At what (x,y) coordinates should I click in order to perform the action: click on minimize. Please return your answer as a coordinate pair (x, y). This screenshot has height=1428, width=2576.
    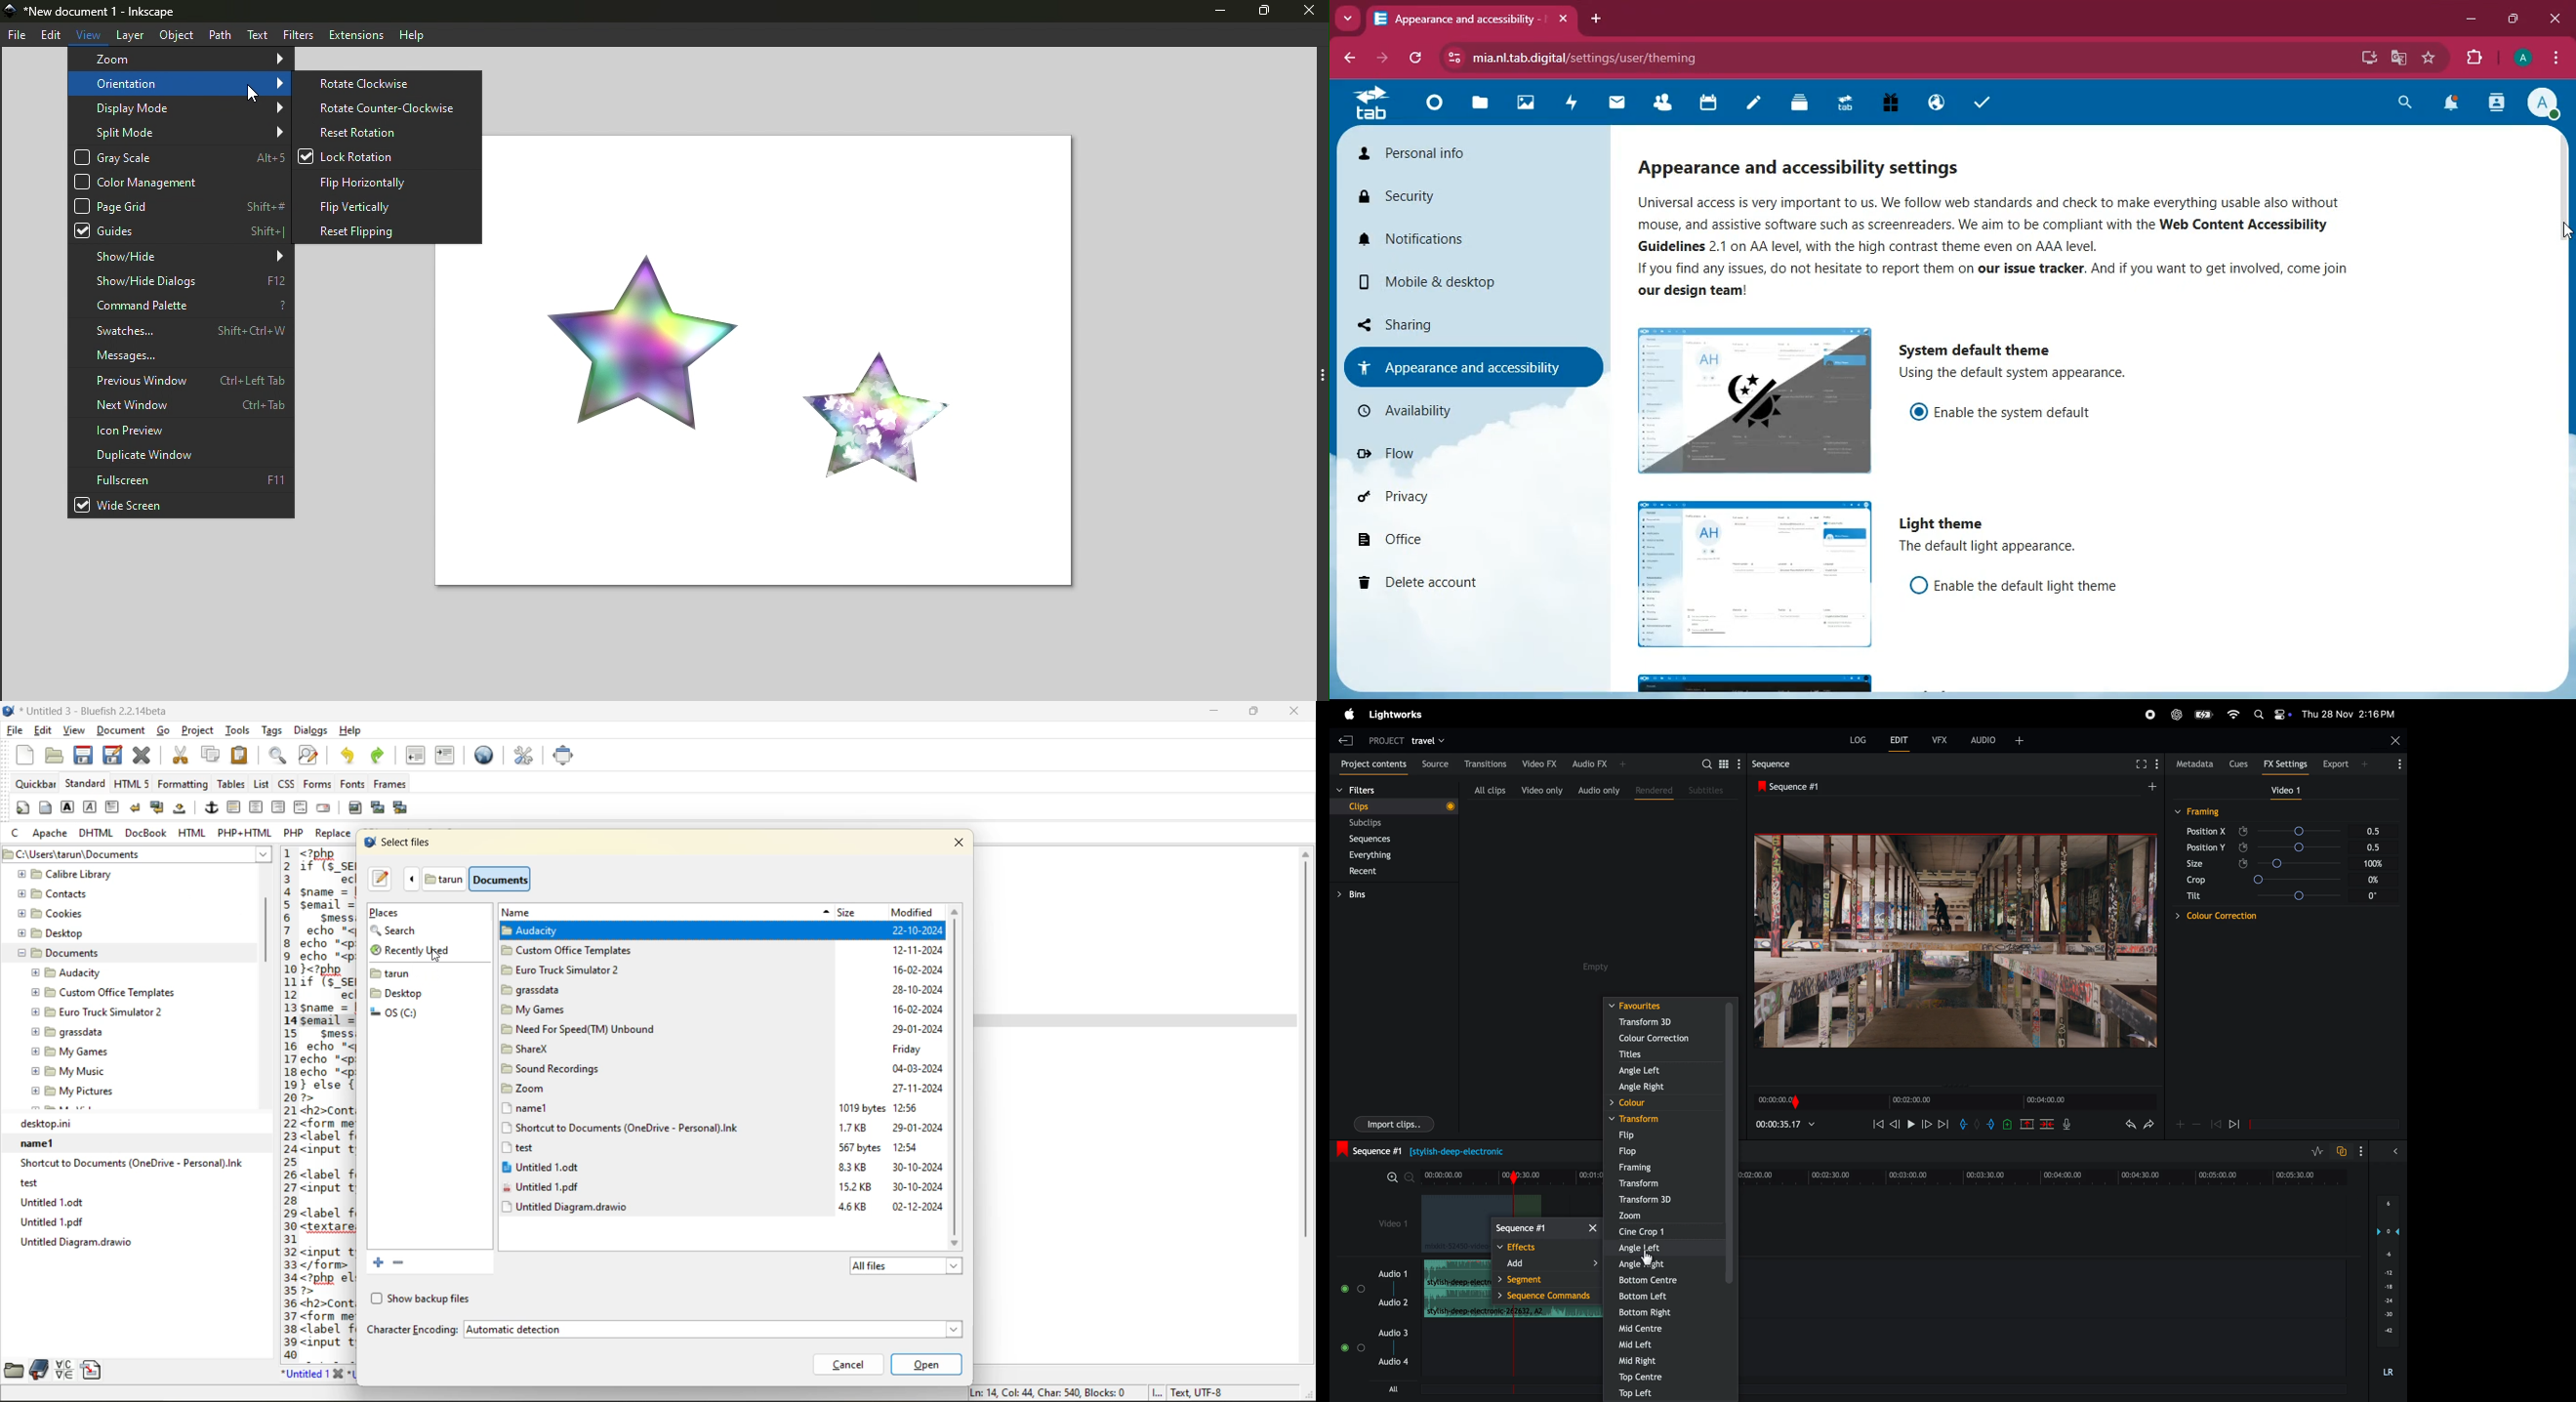
    Looking at the image, I should click on (2467, 19).